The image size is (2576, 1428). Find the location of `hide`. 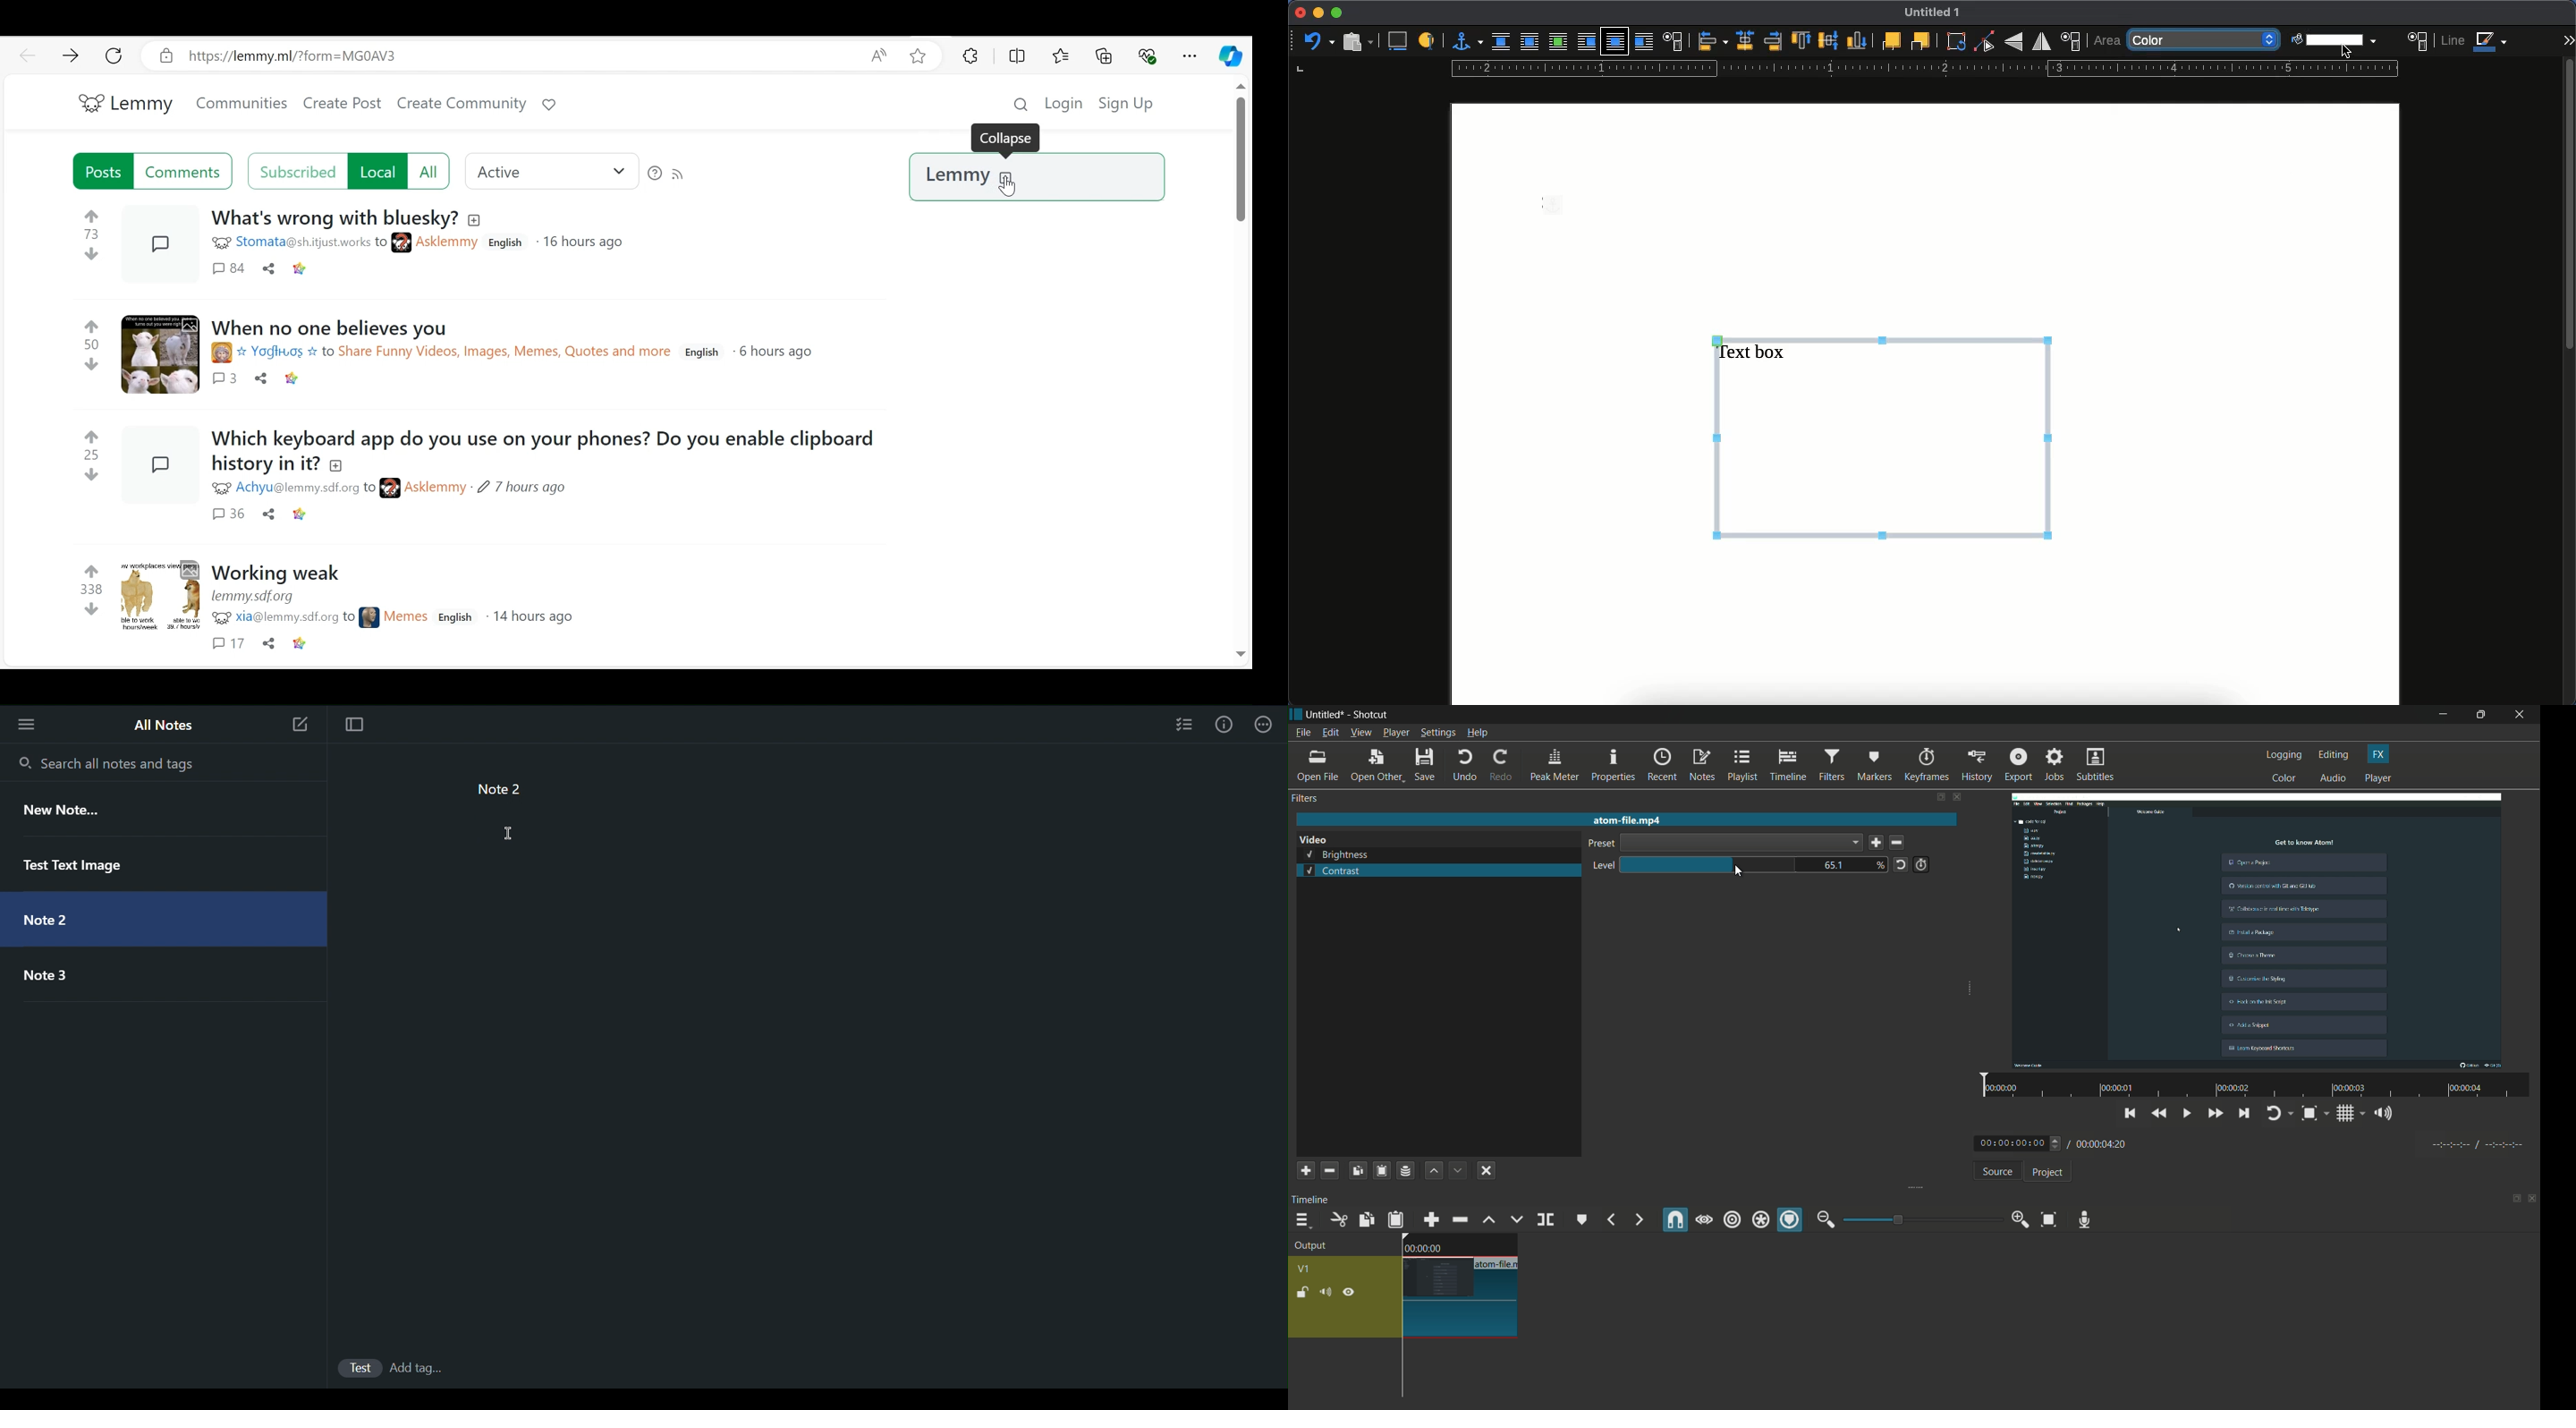

hide is located at coordinates (1349, 1292).